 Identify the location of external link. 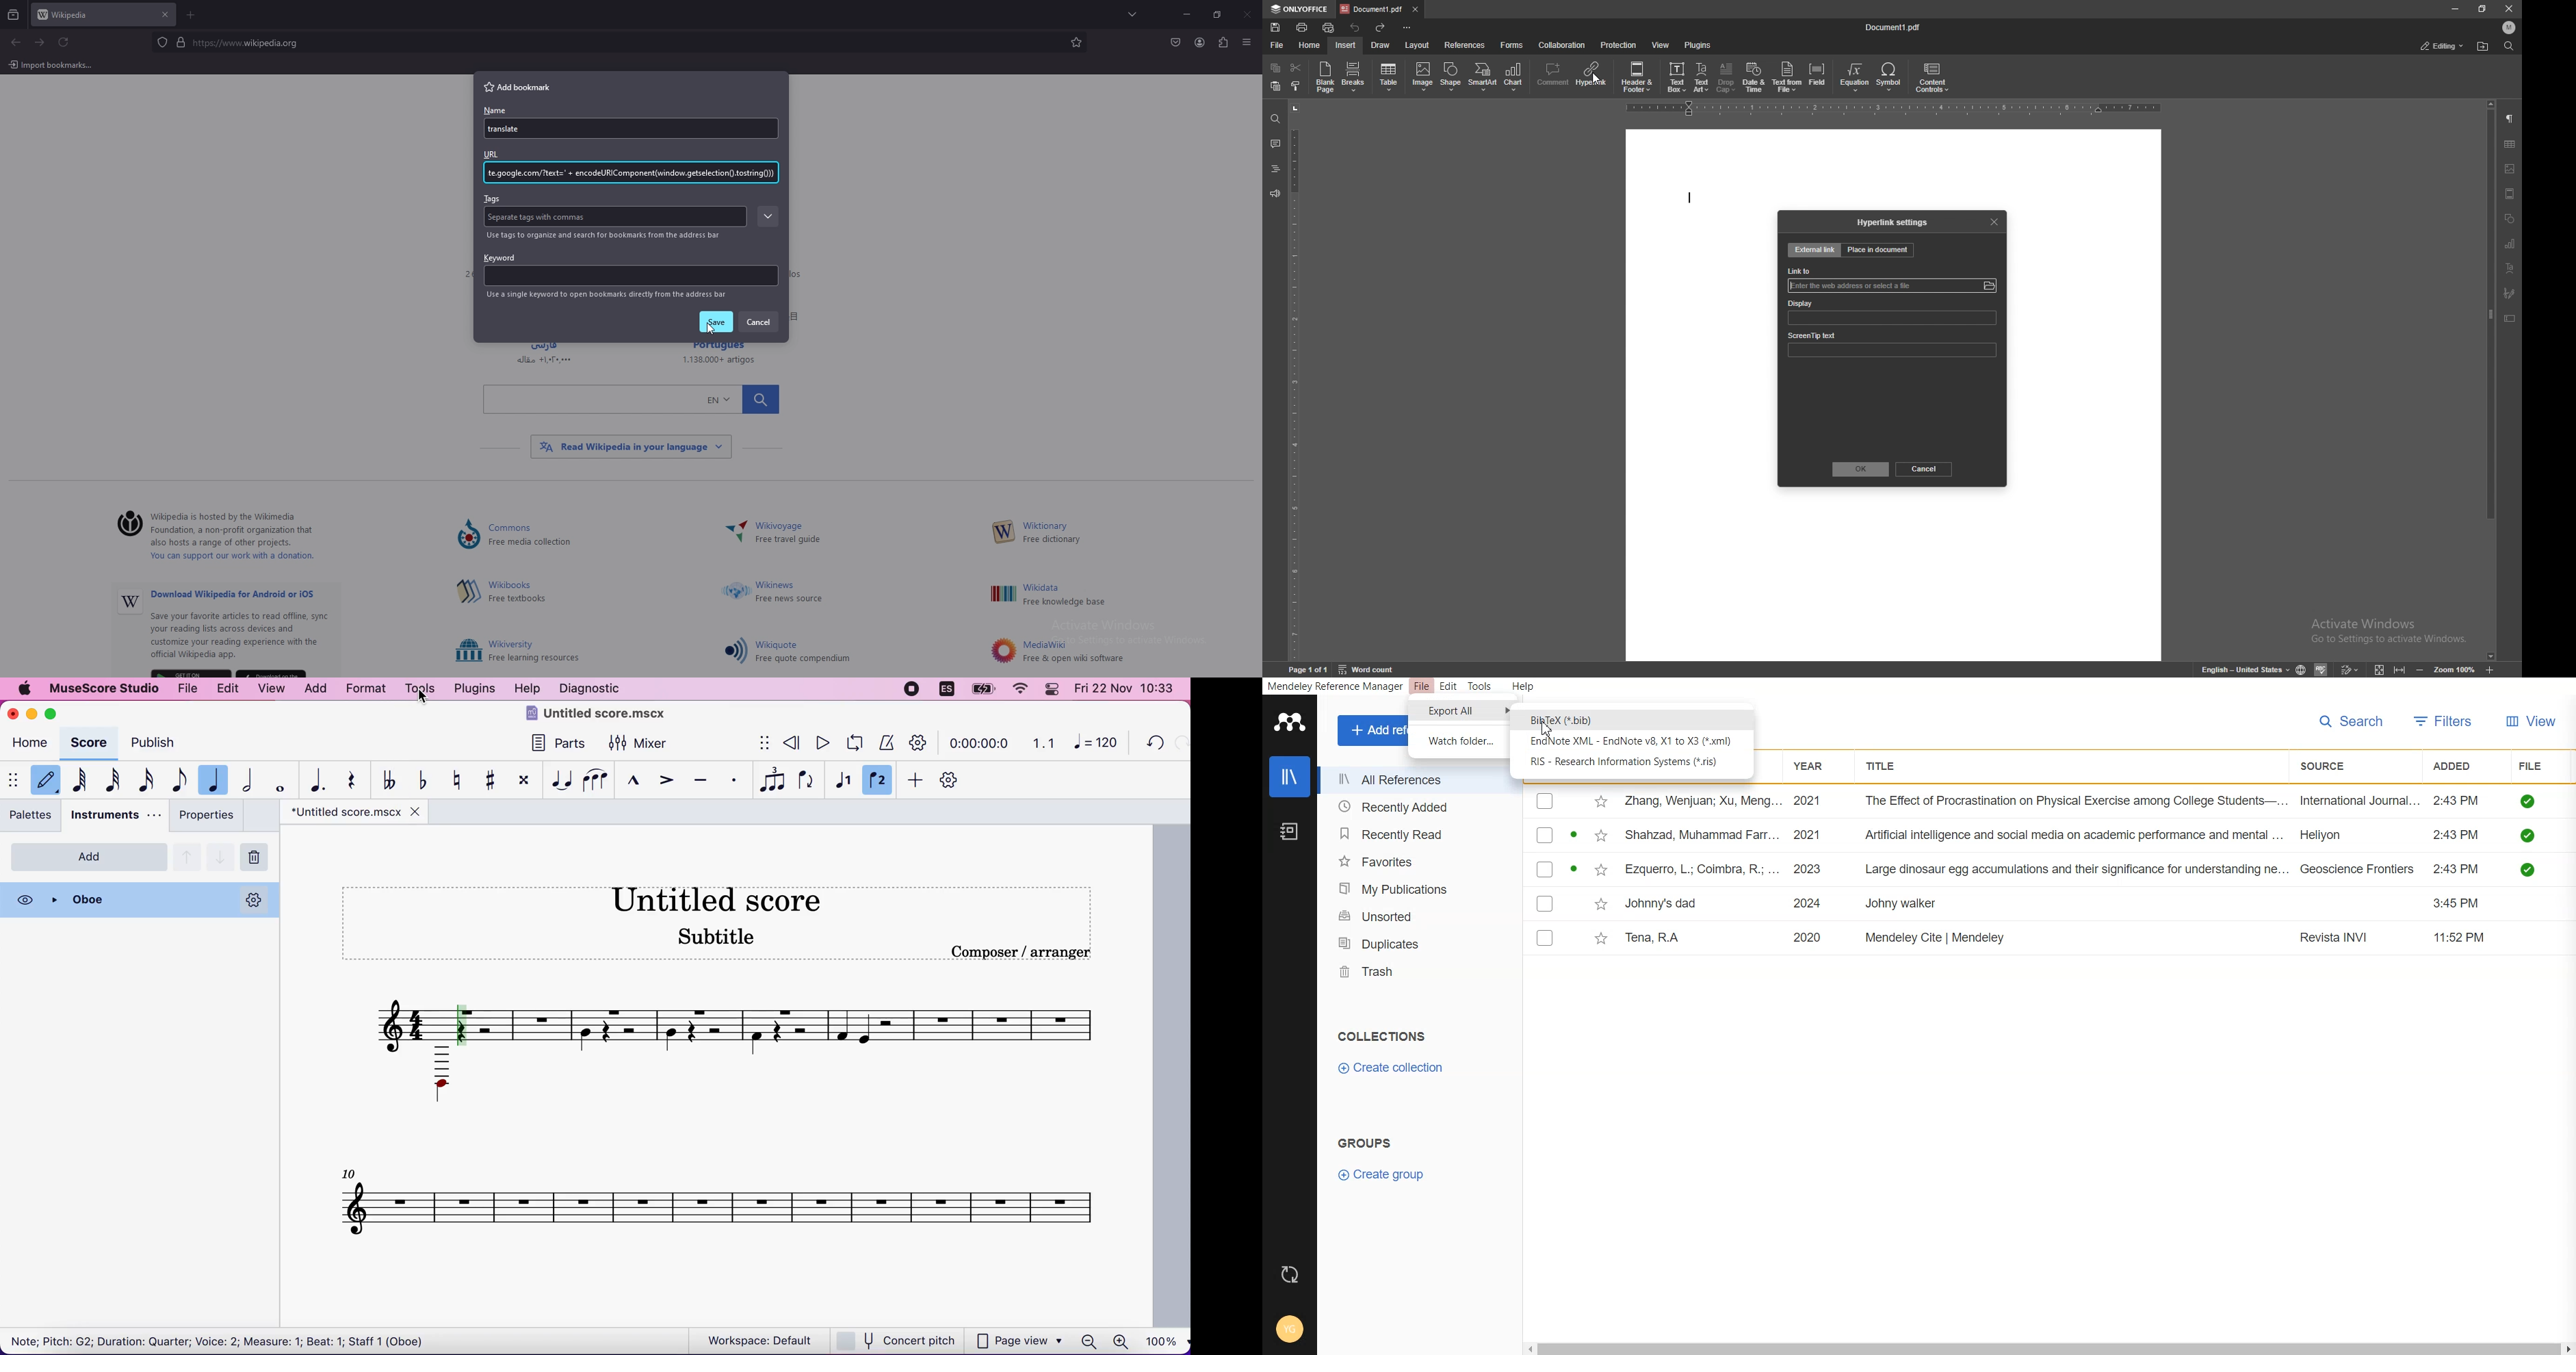
(1815, 250).